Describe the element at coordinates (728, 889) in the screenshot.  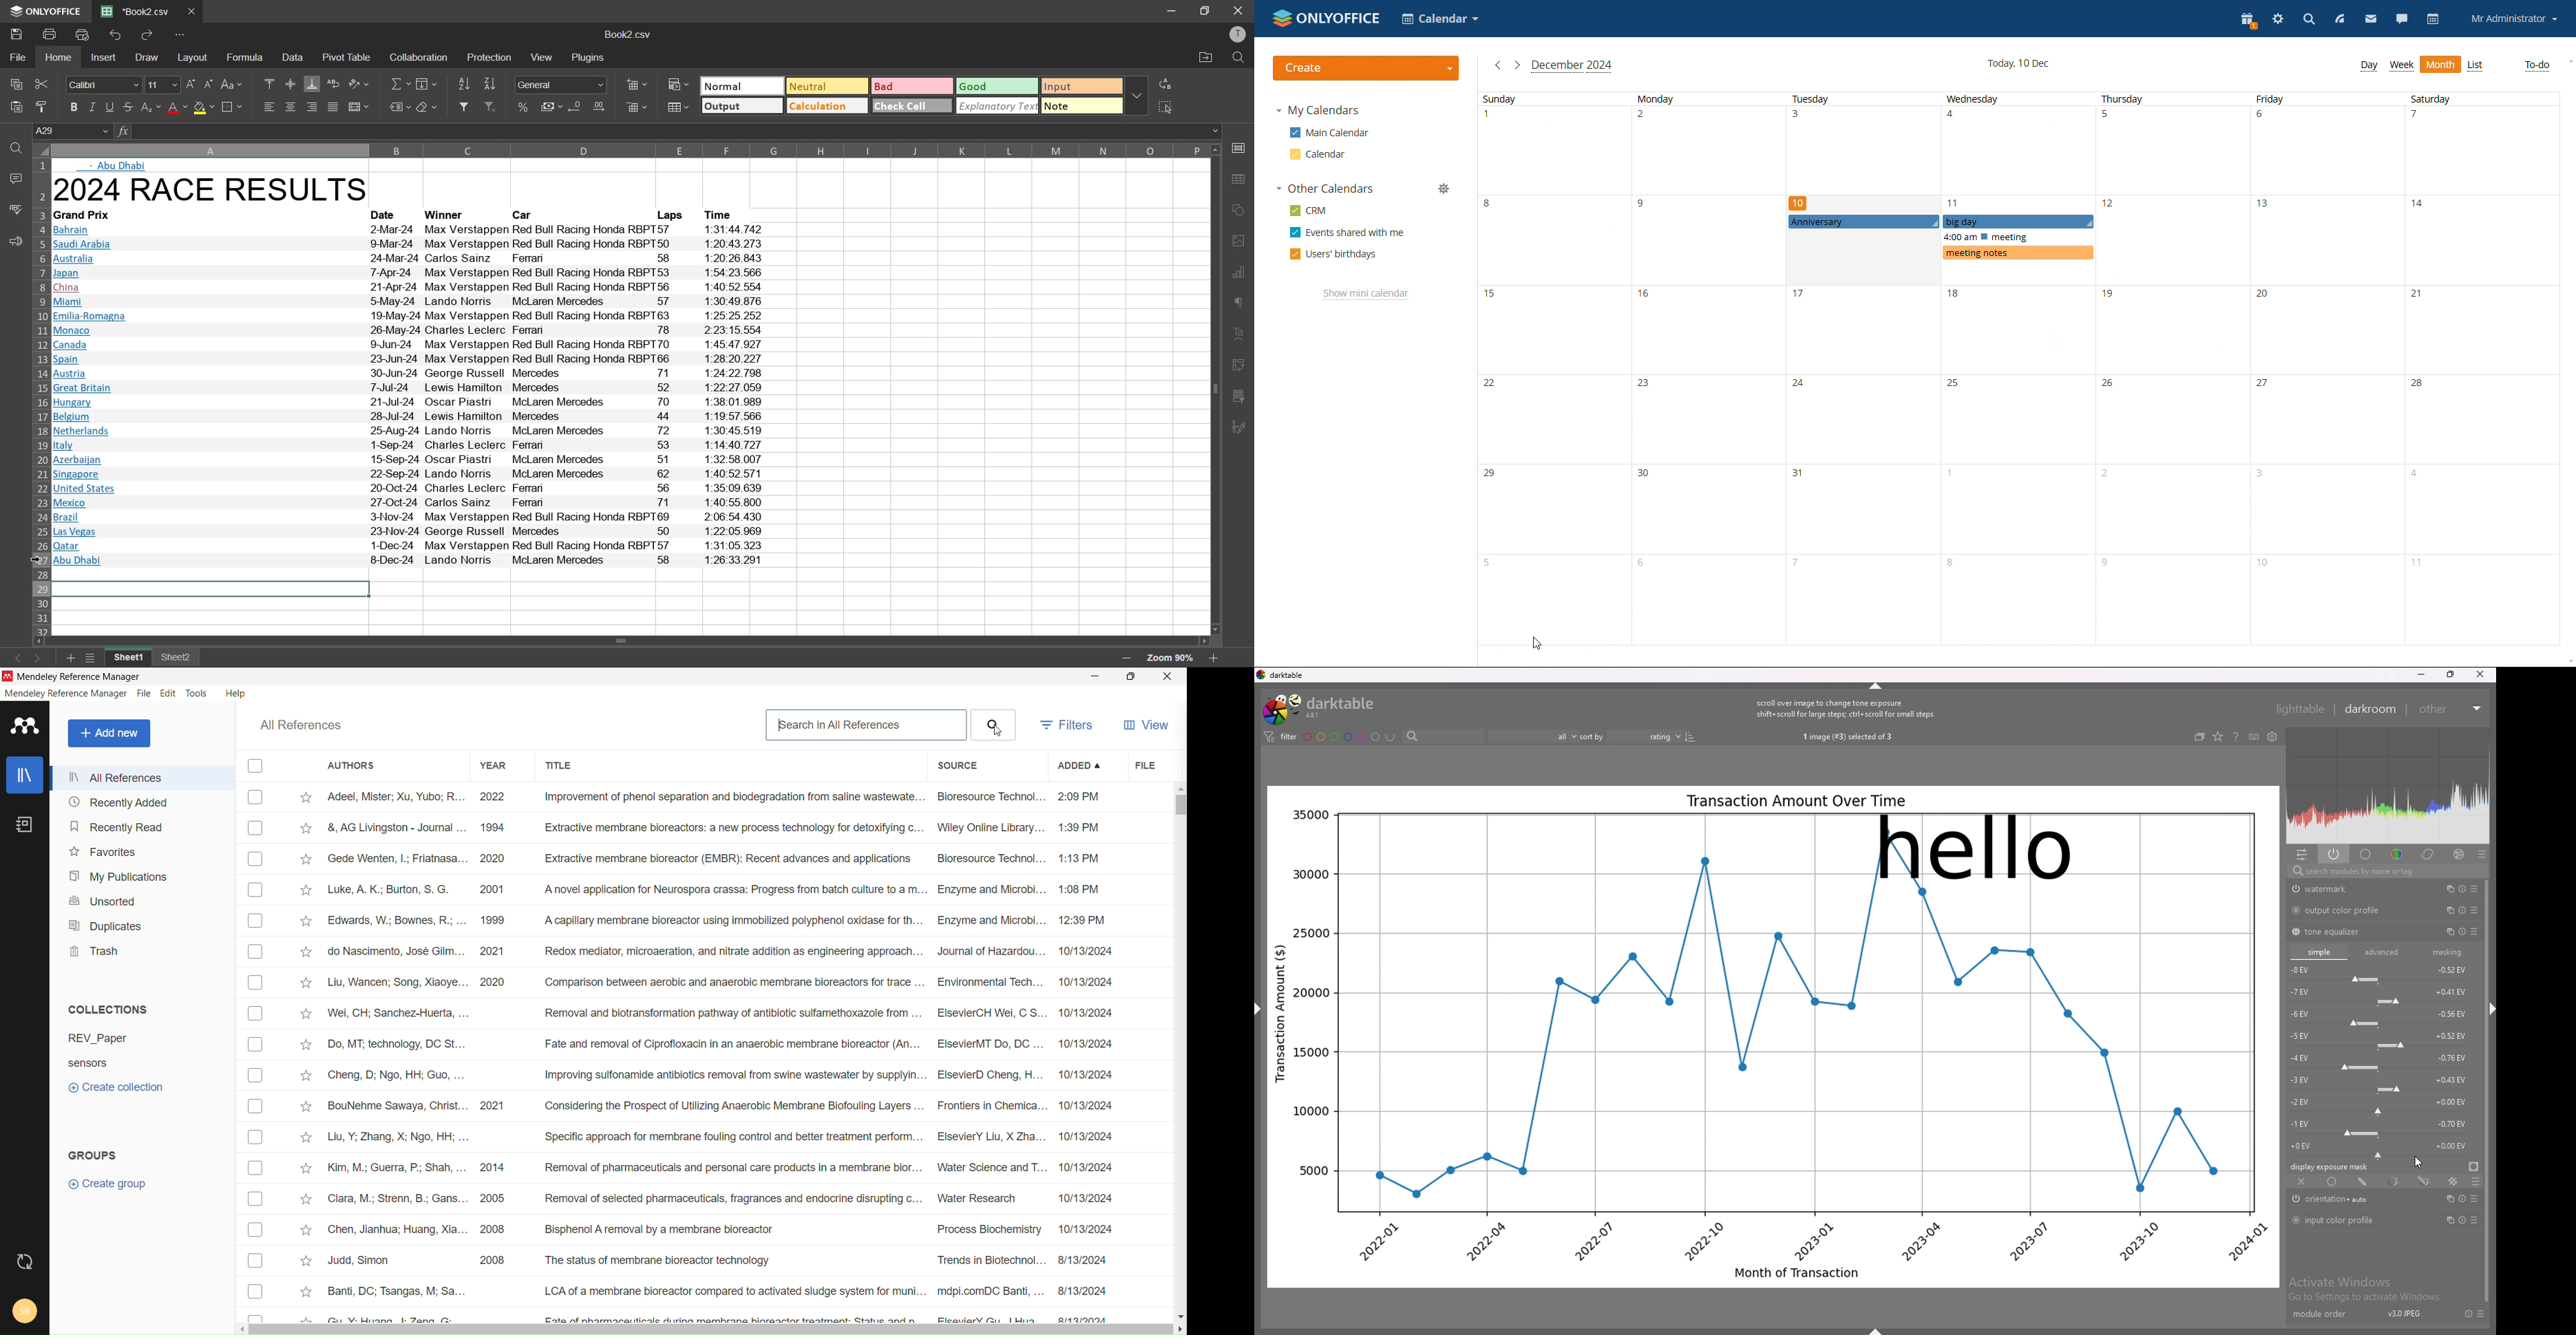
I see `Luke, A. K.; Burton, S. G. 2001 ‘A novel application for Neurospora crassa: Progress from batch culture toa m... Enzyme and Microbi... 1:08 PM` at that location.